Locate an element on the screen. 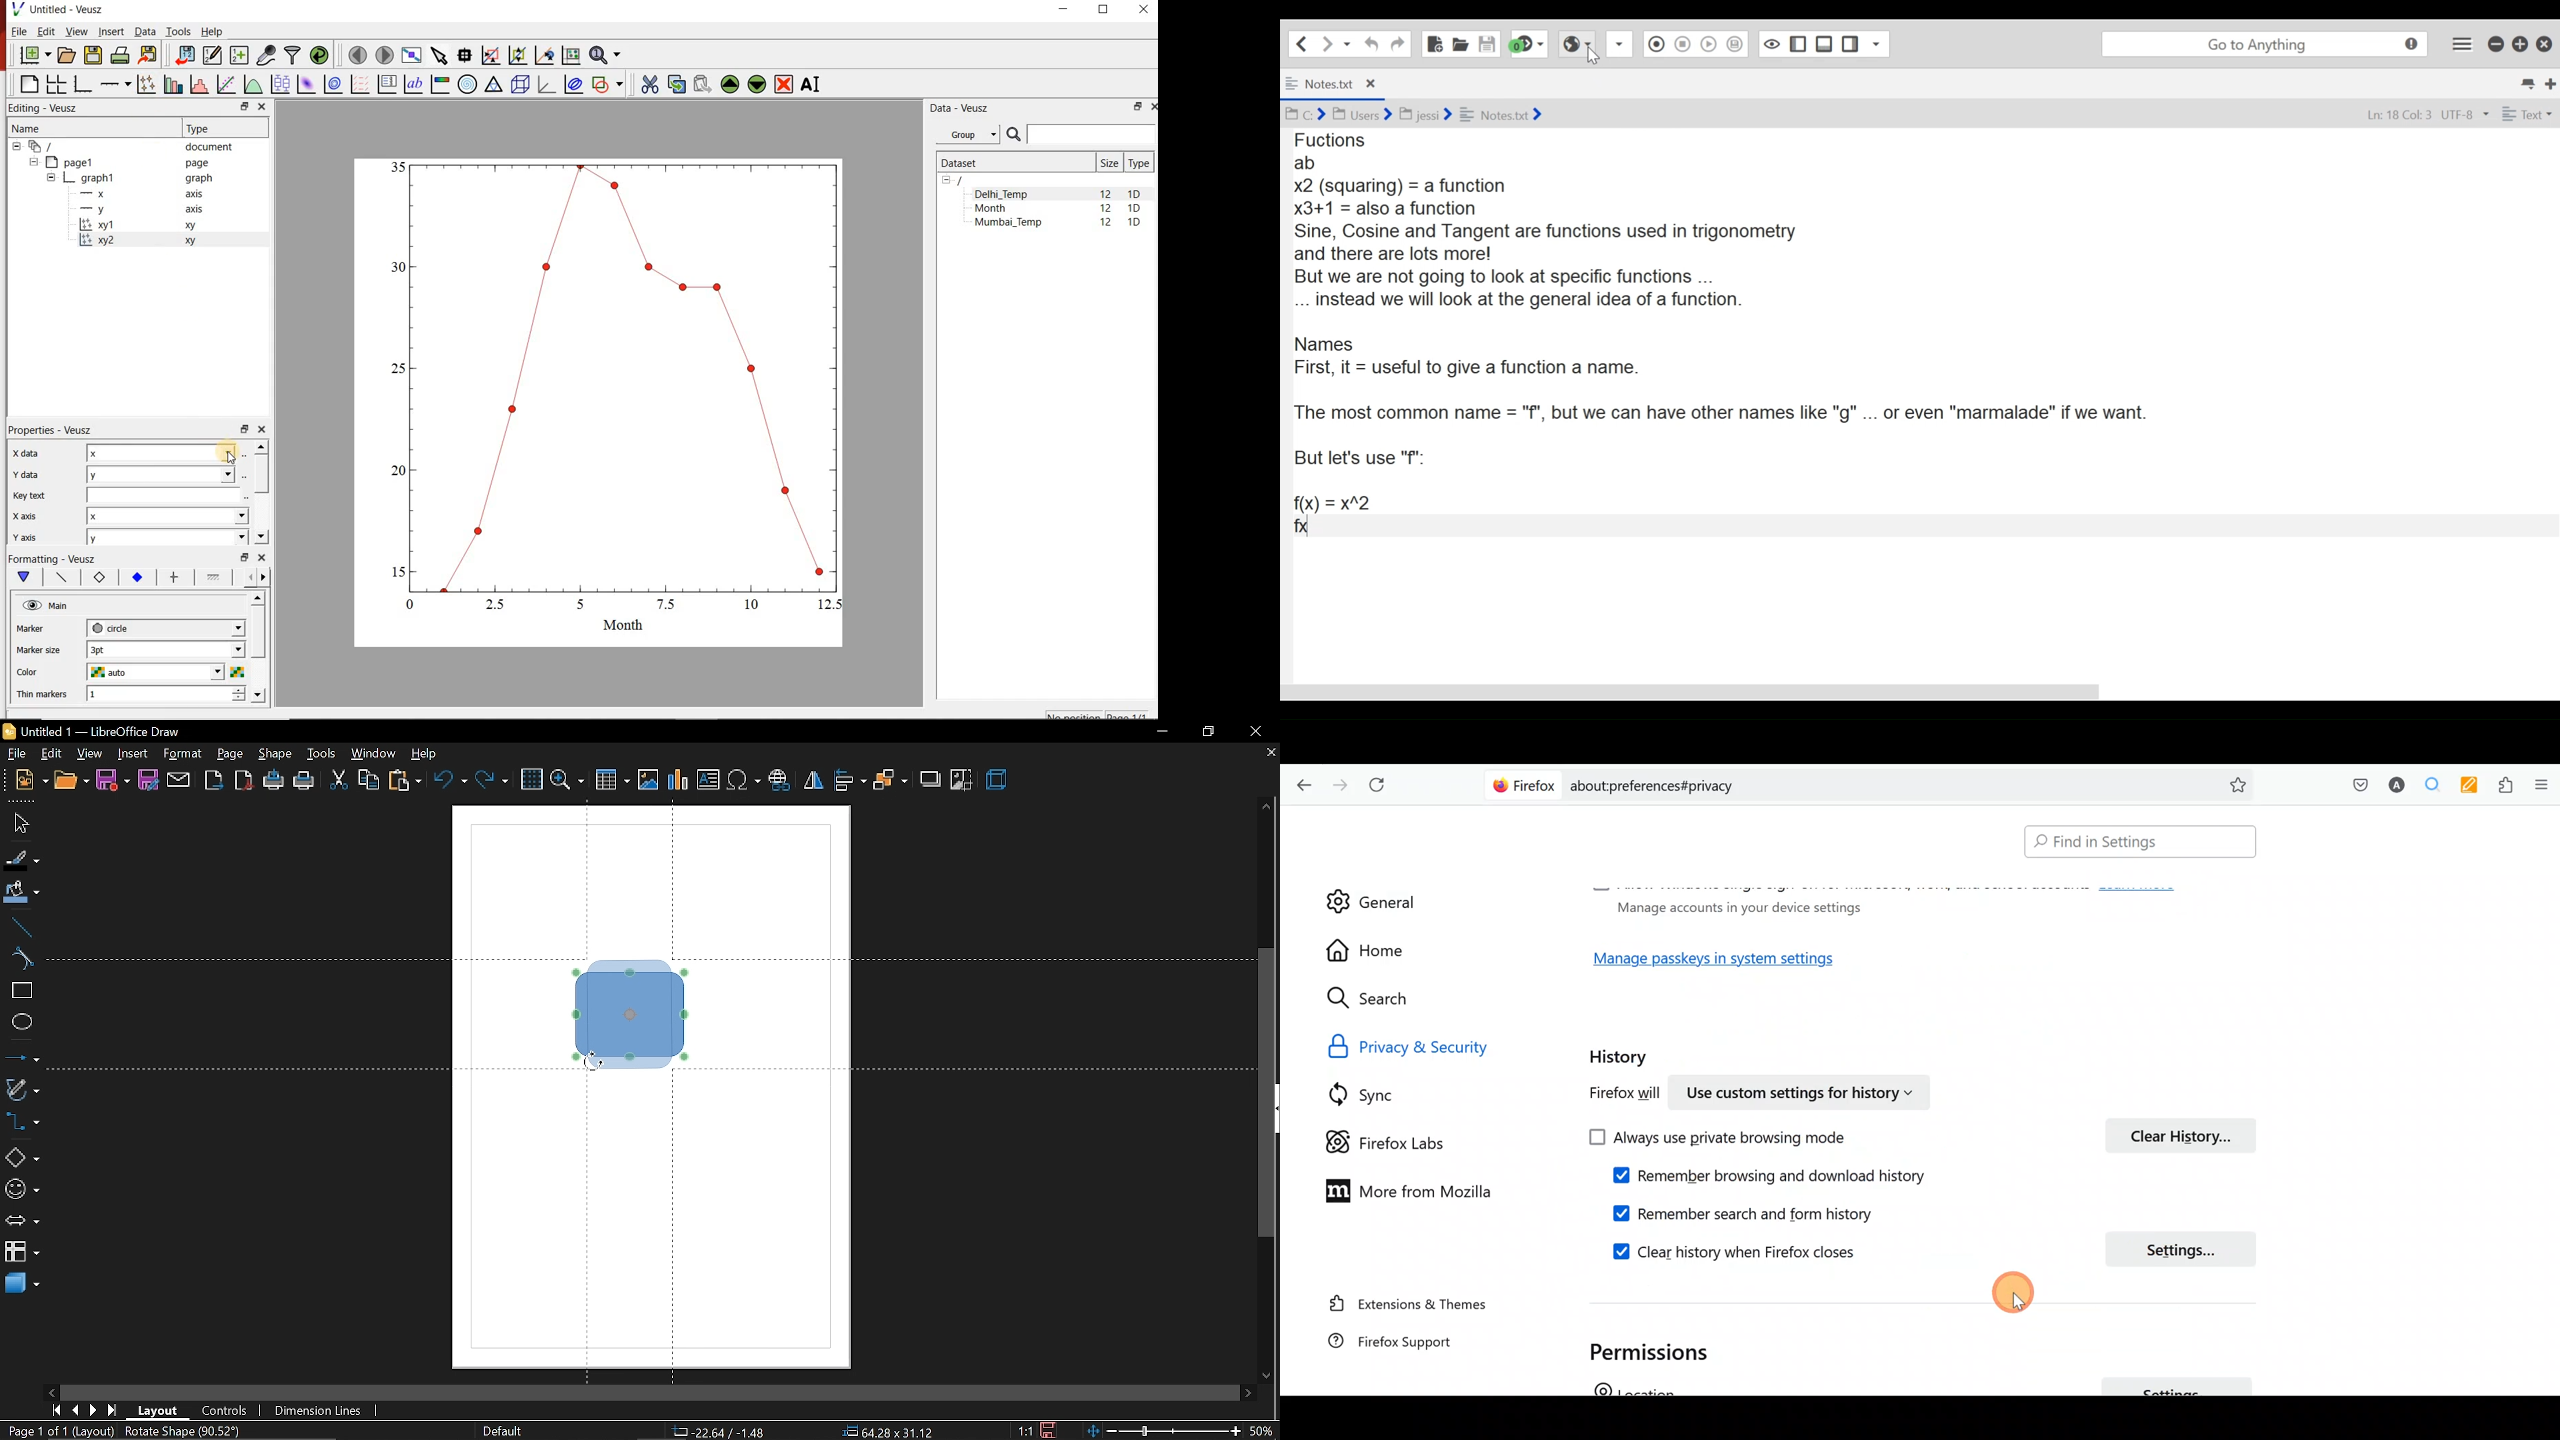 This screenshot has height=1456, width=2576. Settings updated is located at coordinates (1951, 1173).